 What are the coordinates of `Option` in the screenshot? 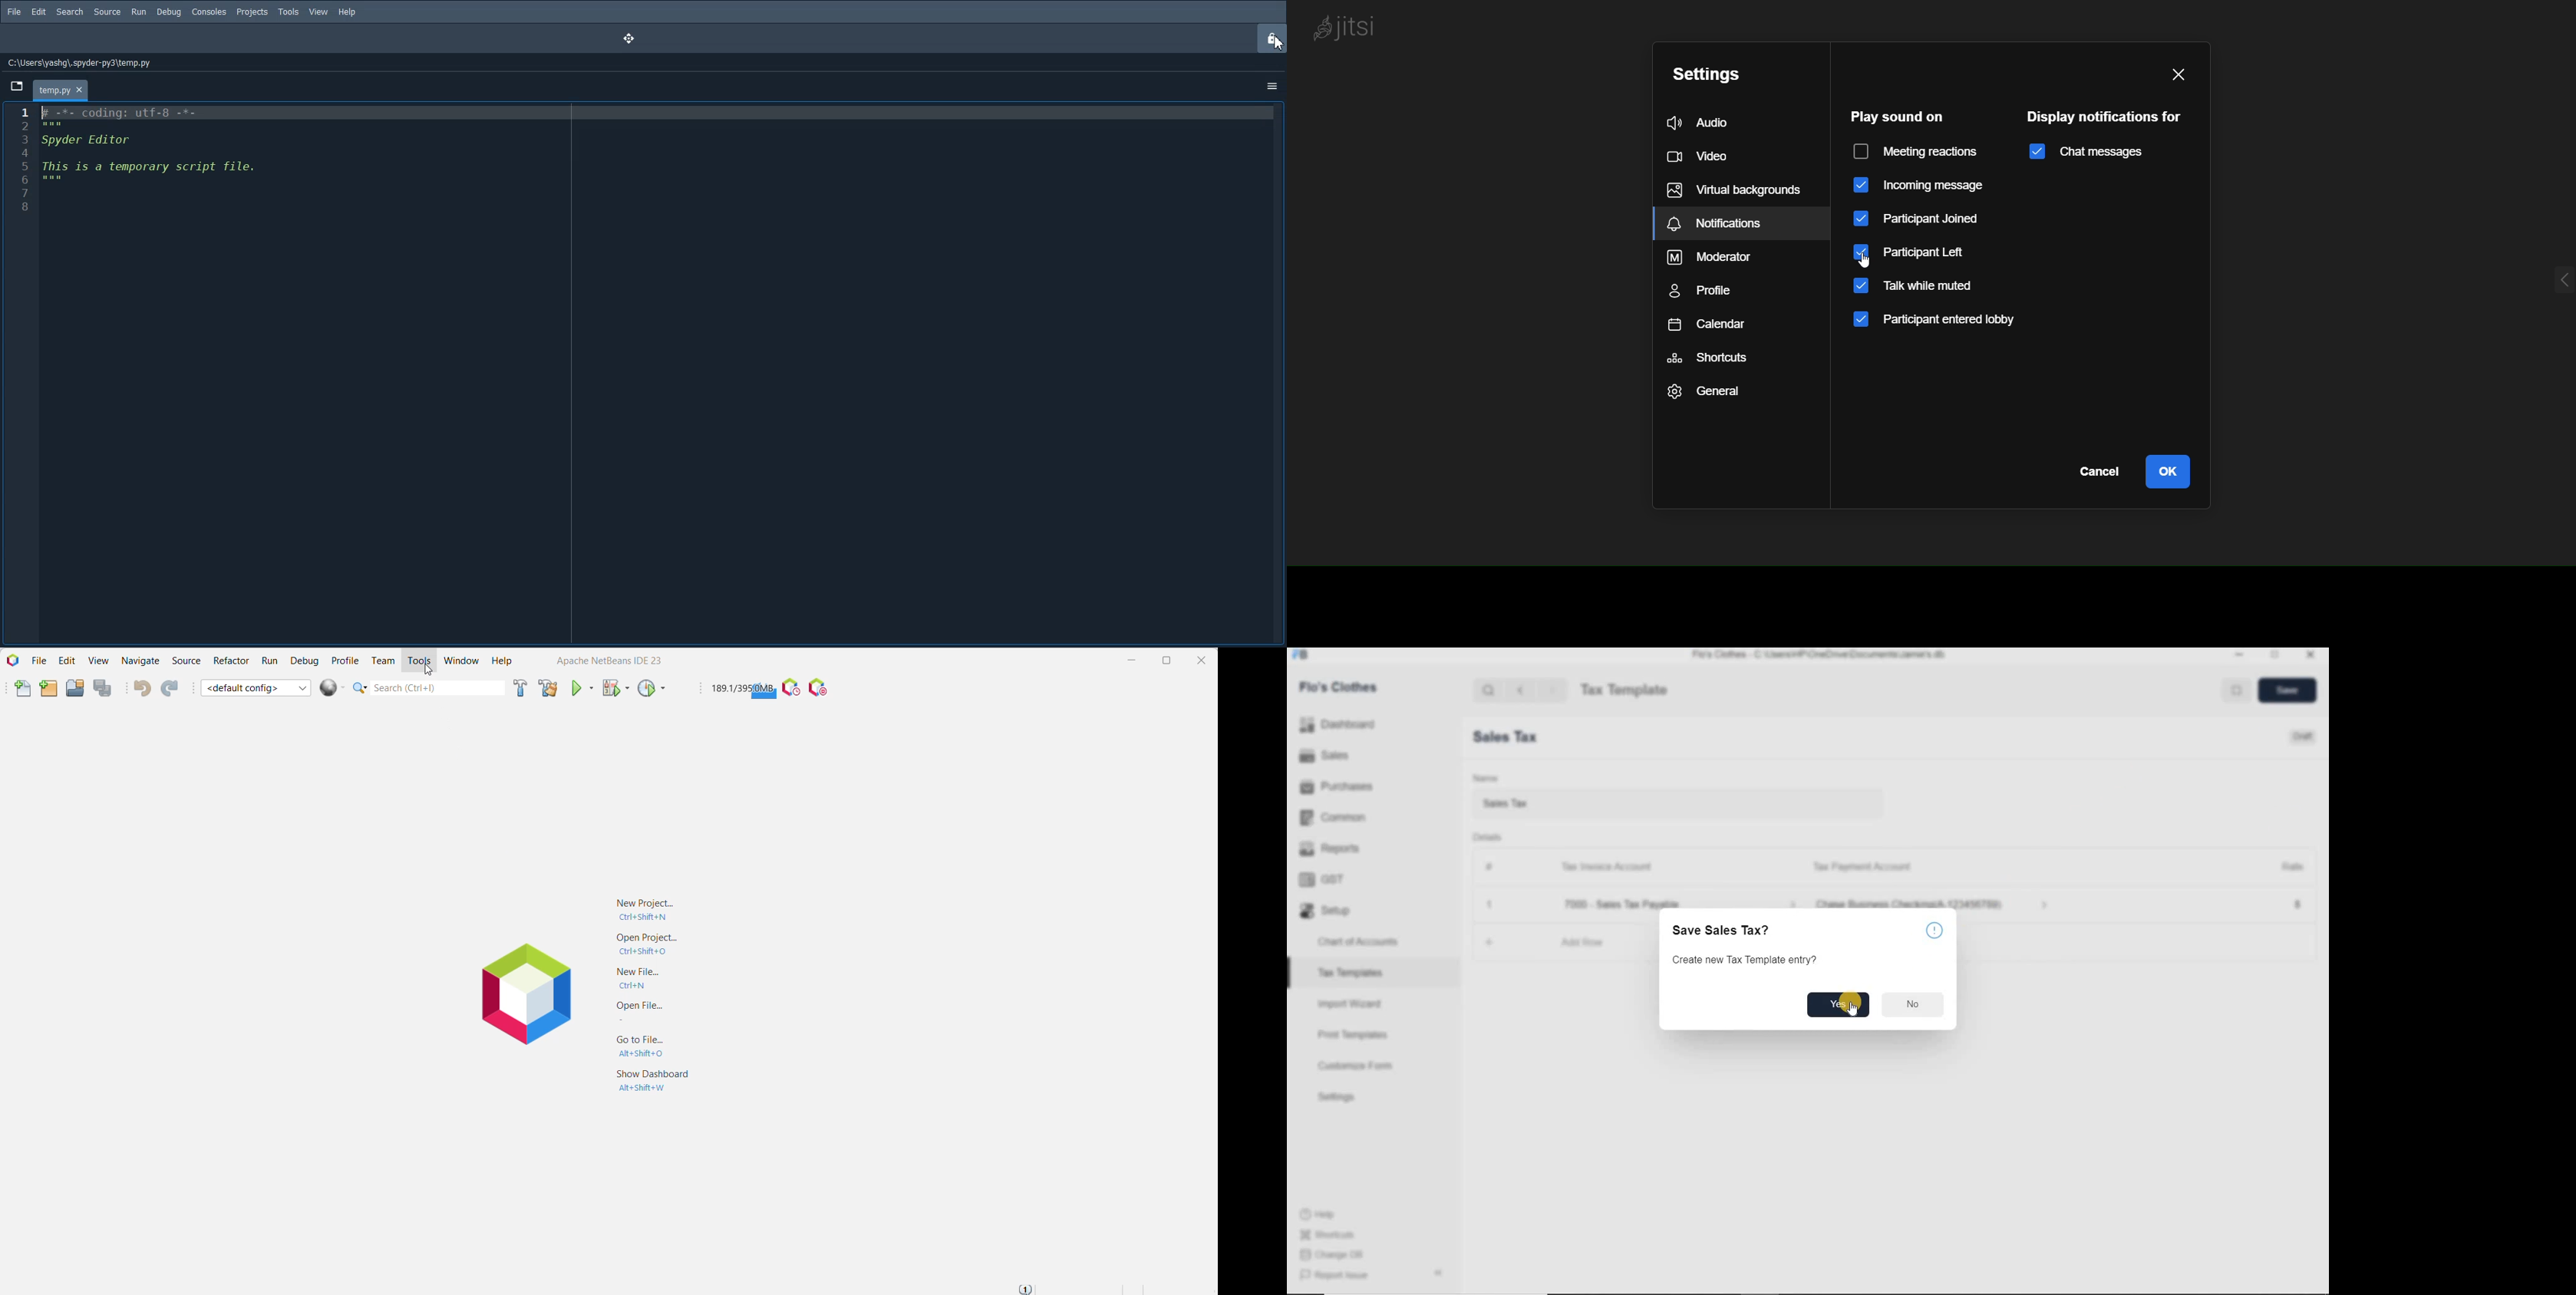 It's located at (1272, 86).